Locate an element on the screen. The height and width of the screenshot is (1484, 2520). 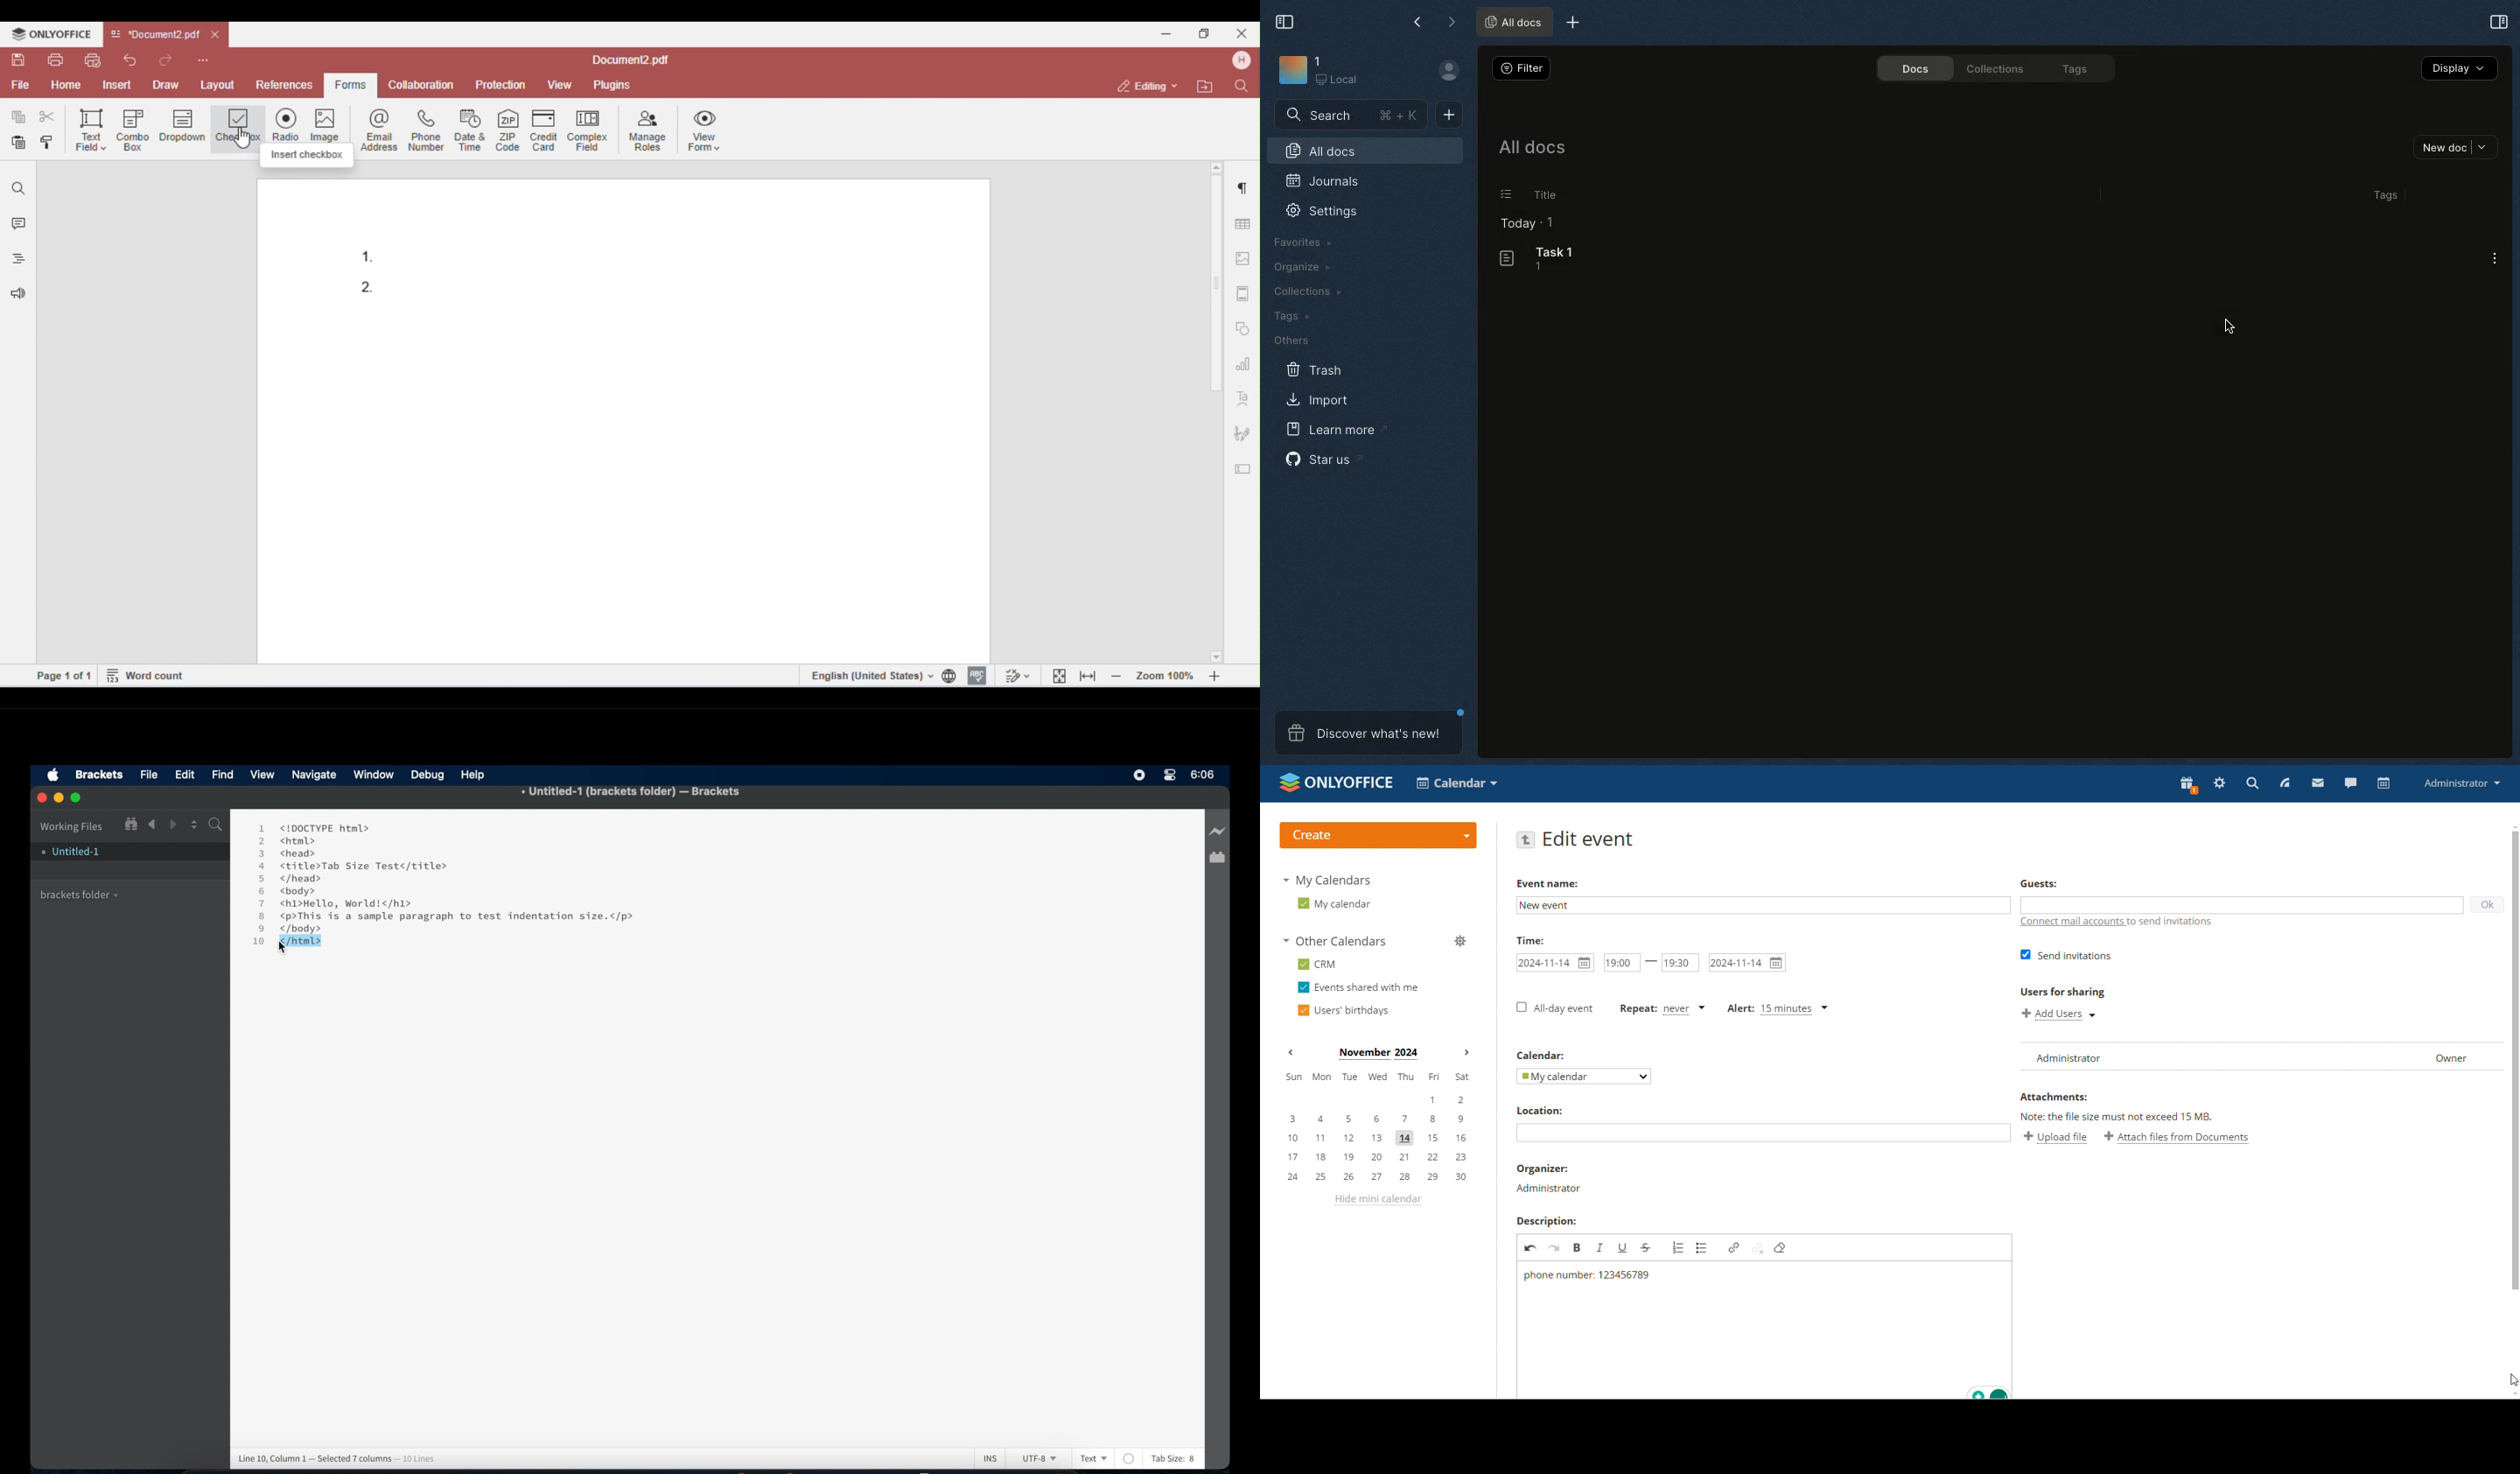
Others is located at coordinates (1296, 341).